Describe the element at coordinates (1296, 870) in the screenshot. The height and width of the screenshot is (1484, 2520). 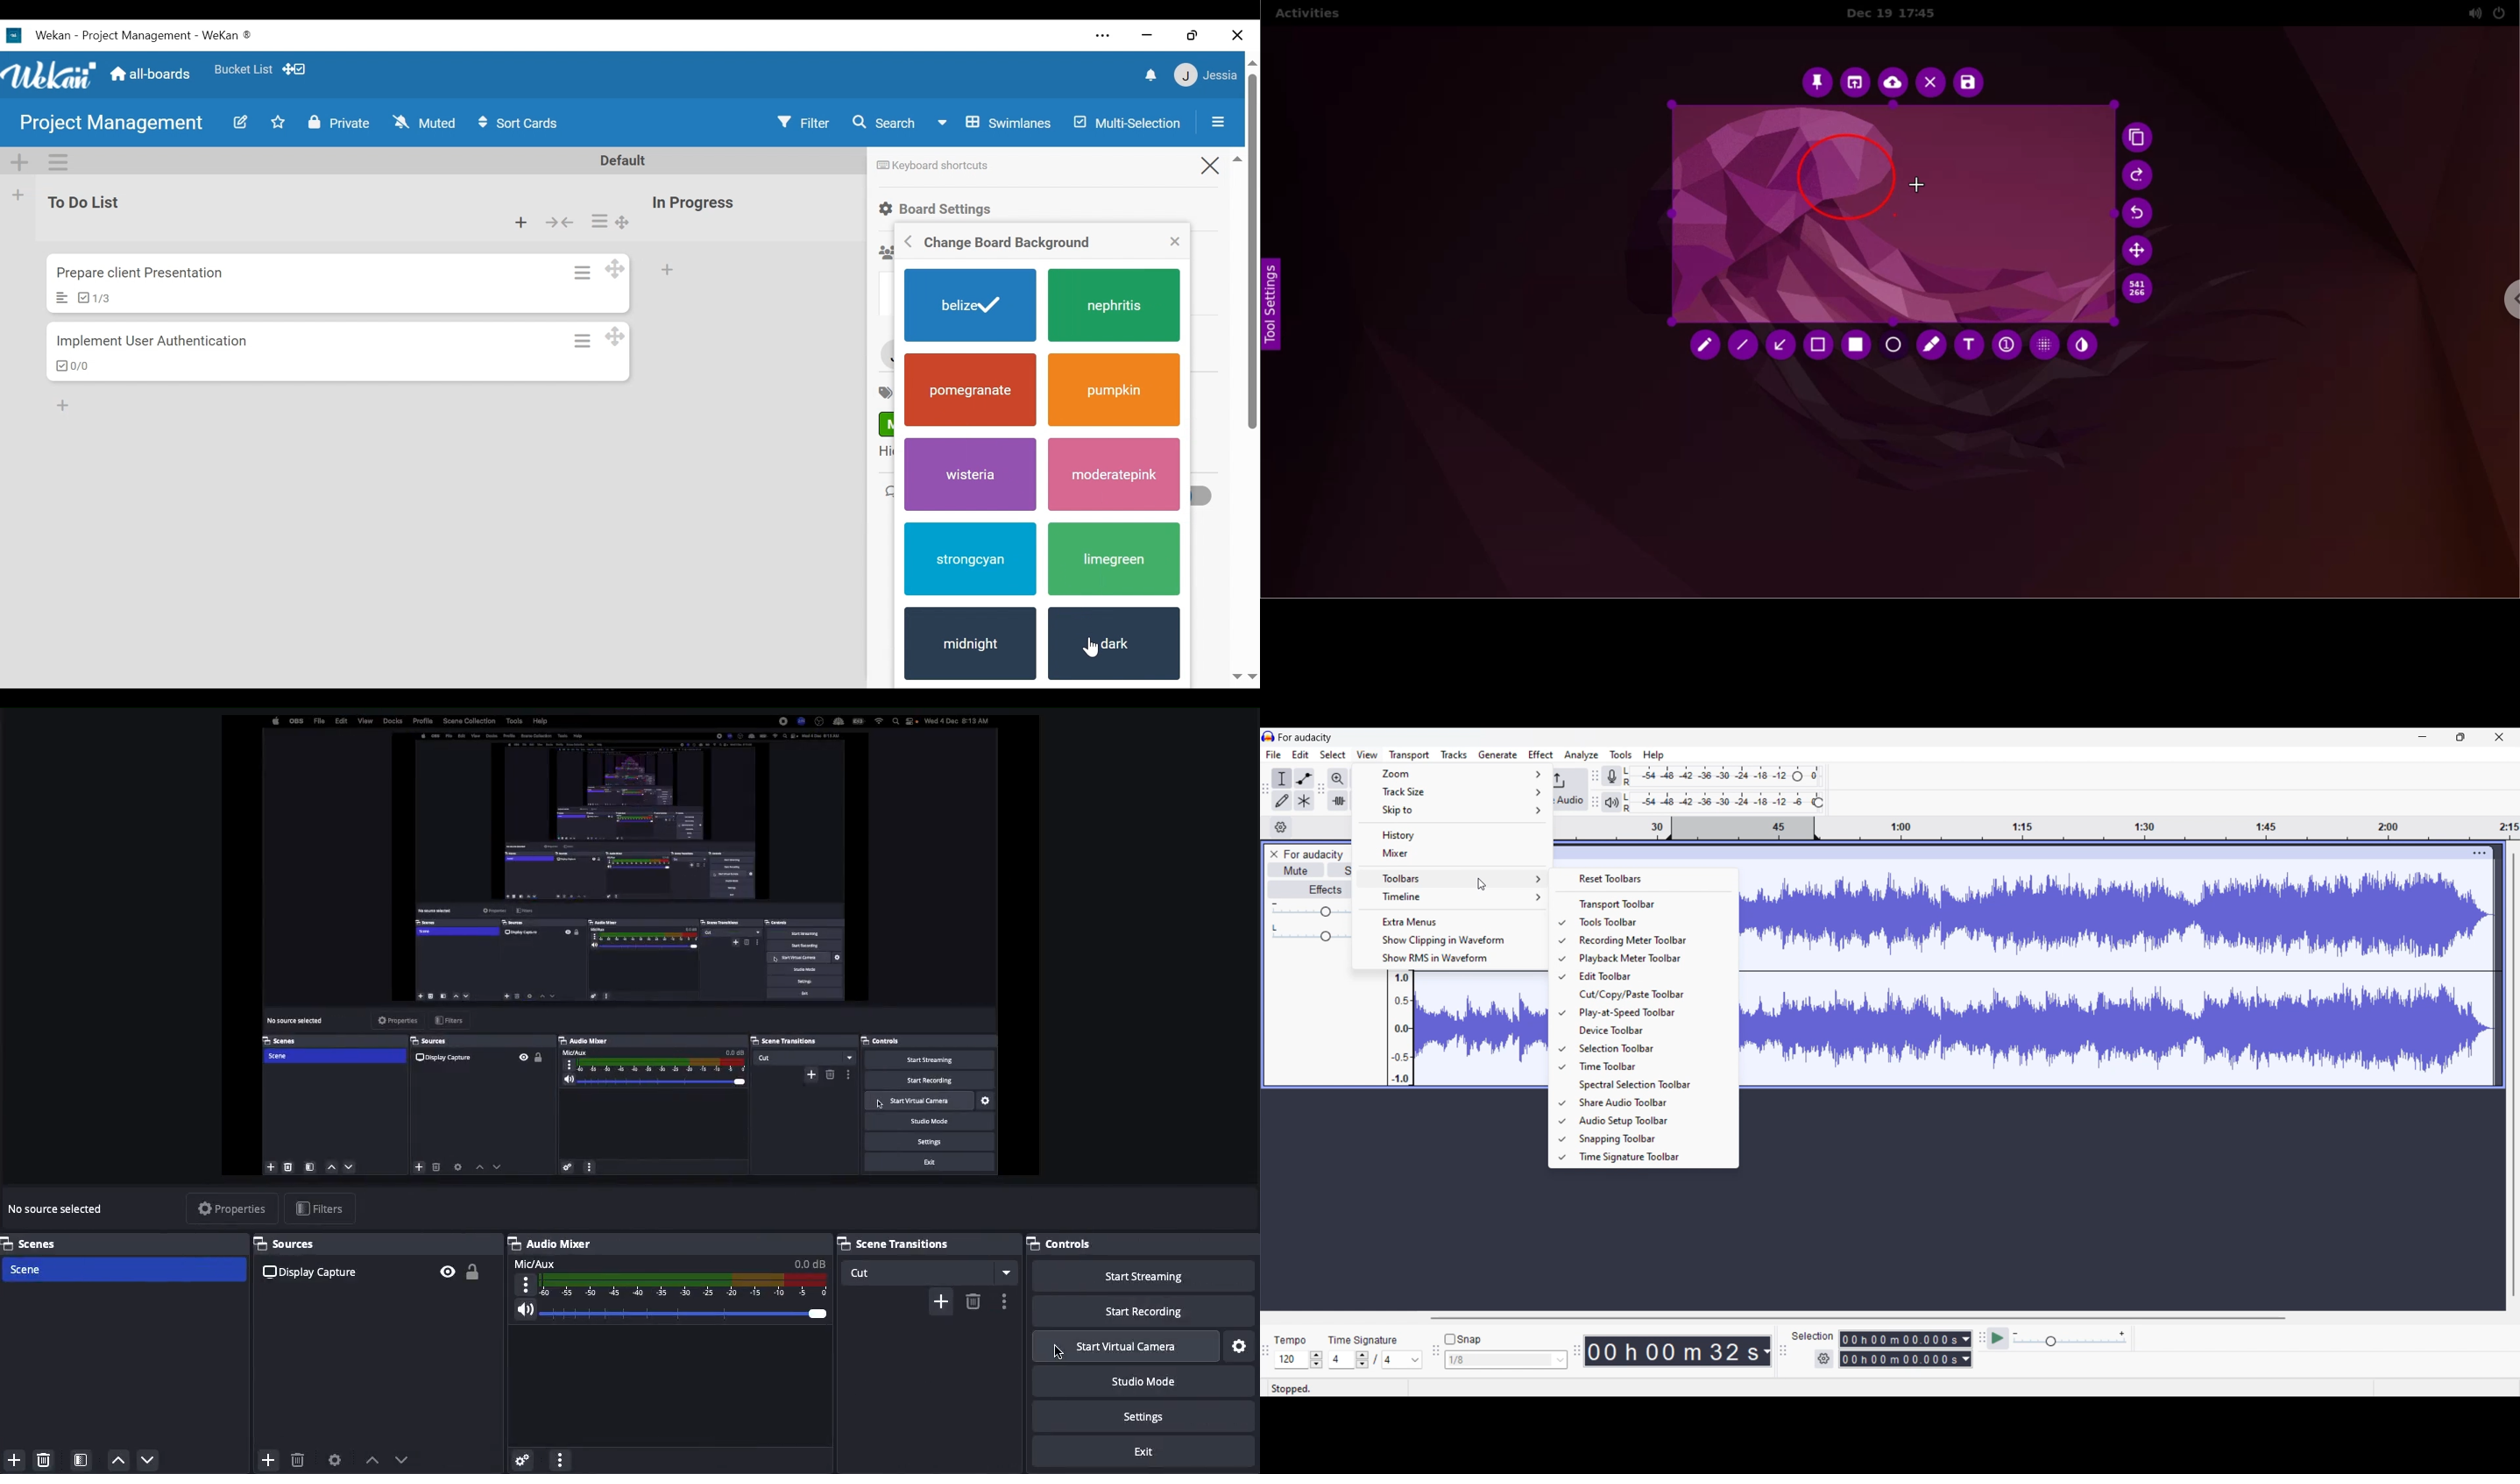
I see `Mute` at that location.